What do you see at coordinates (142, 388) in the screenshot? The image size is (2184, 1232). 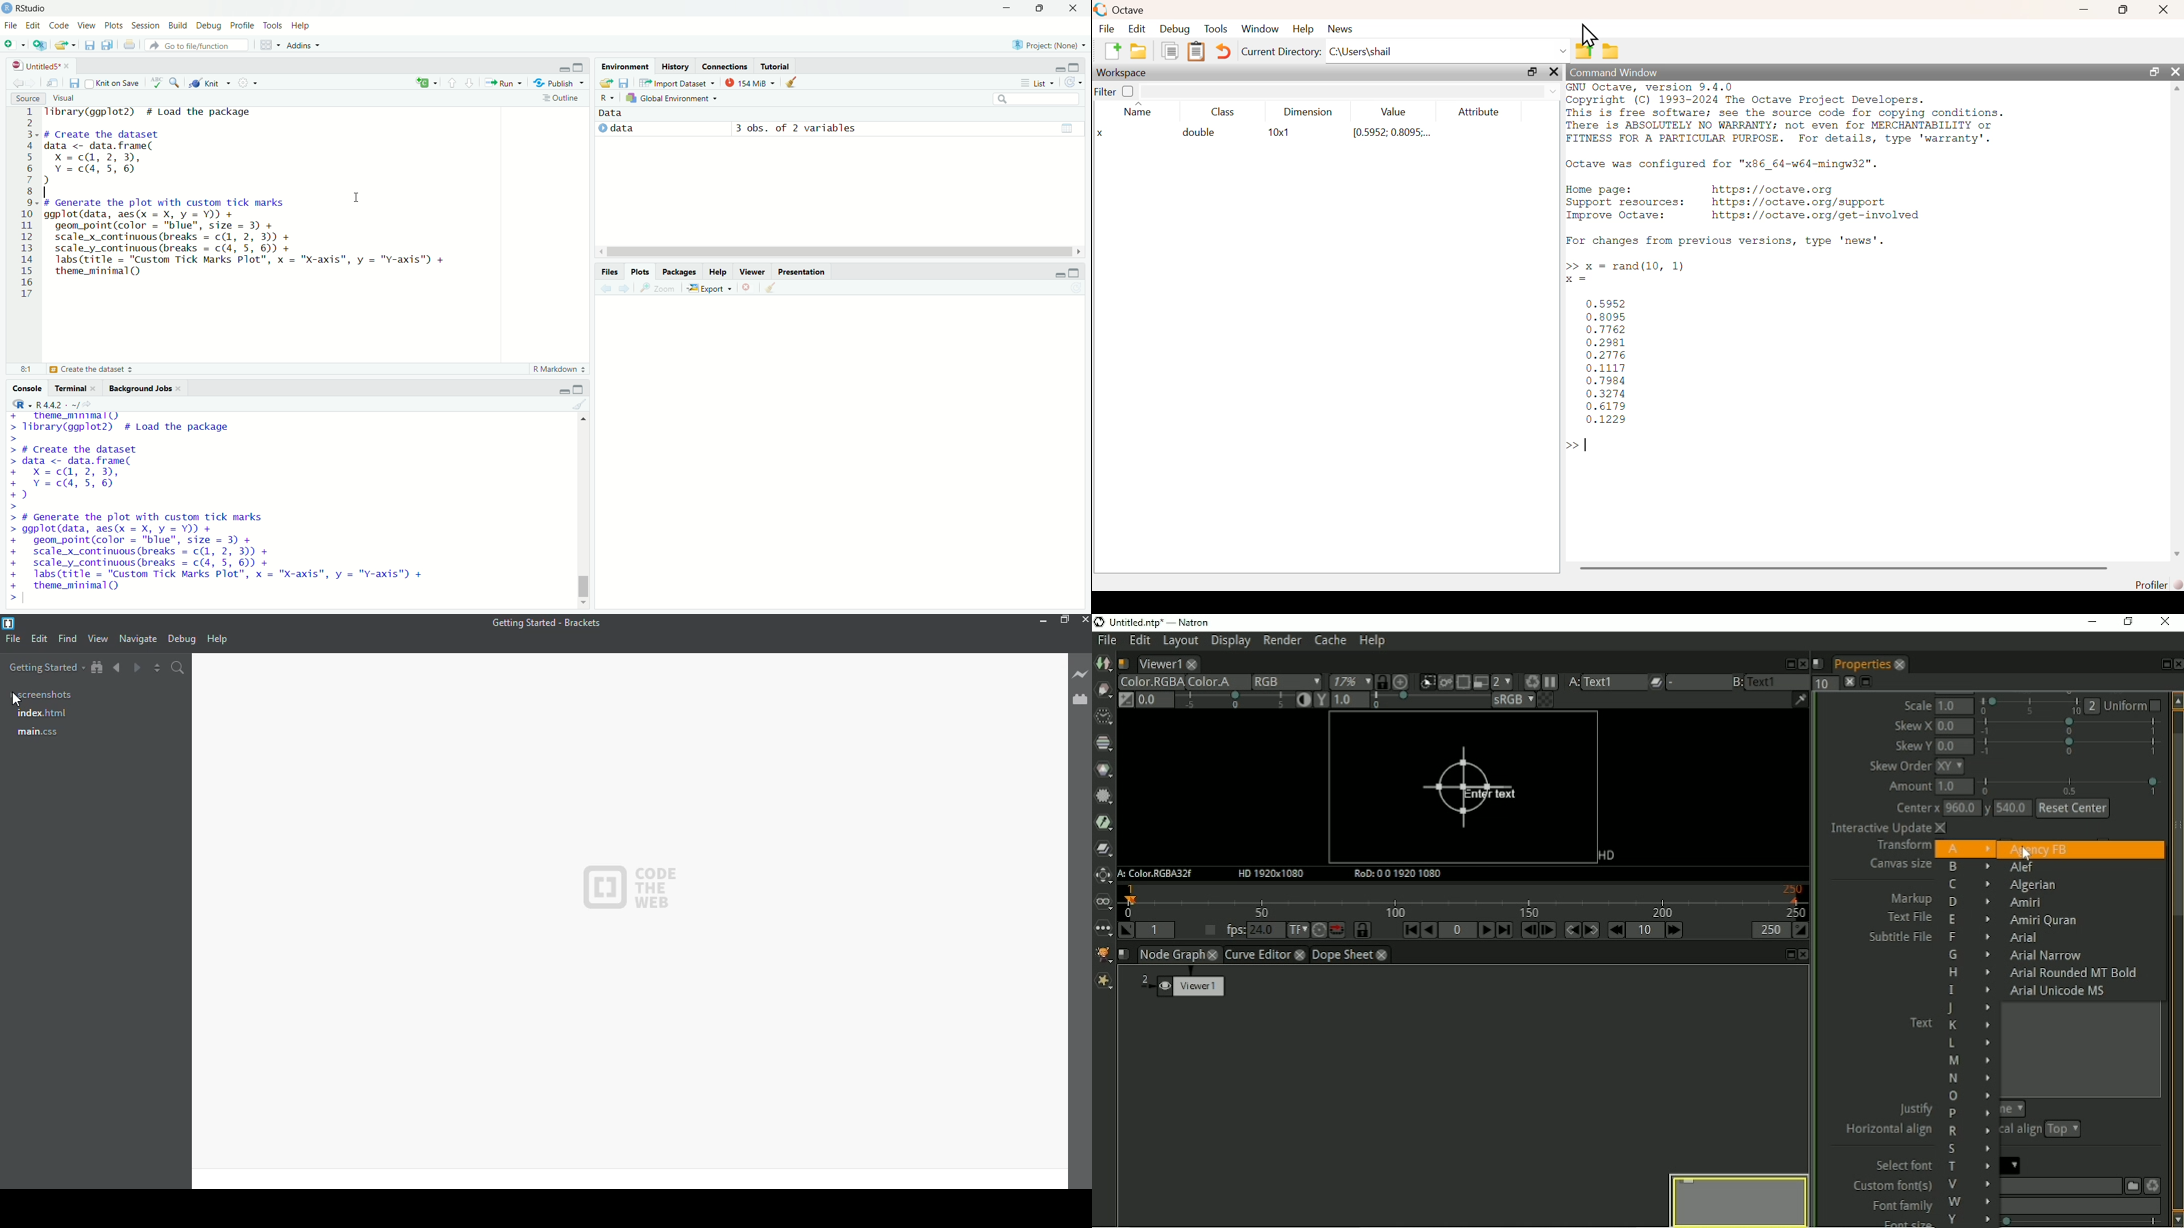 I see `background jobs` at bounding box center [142, 388].